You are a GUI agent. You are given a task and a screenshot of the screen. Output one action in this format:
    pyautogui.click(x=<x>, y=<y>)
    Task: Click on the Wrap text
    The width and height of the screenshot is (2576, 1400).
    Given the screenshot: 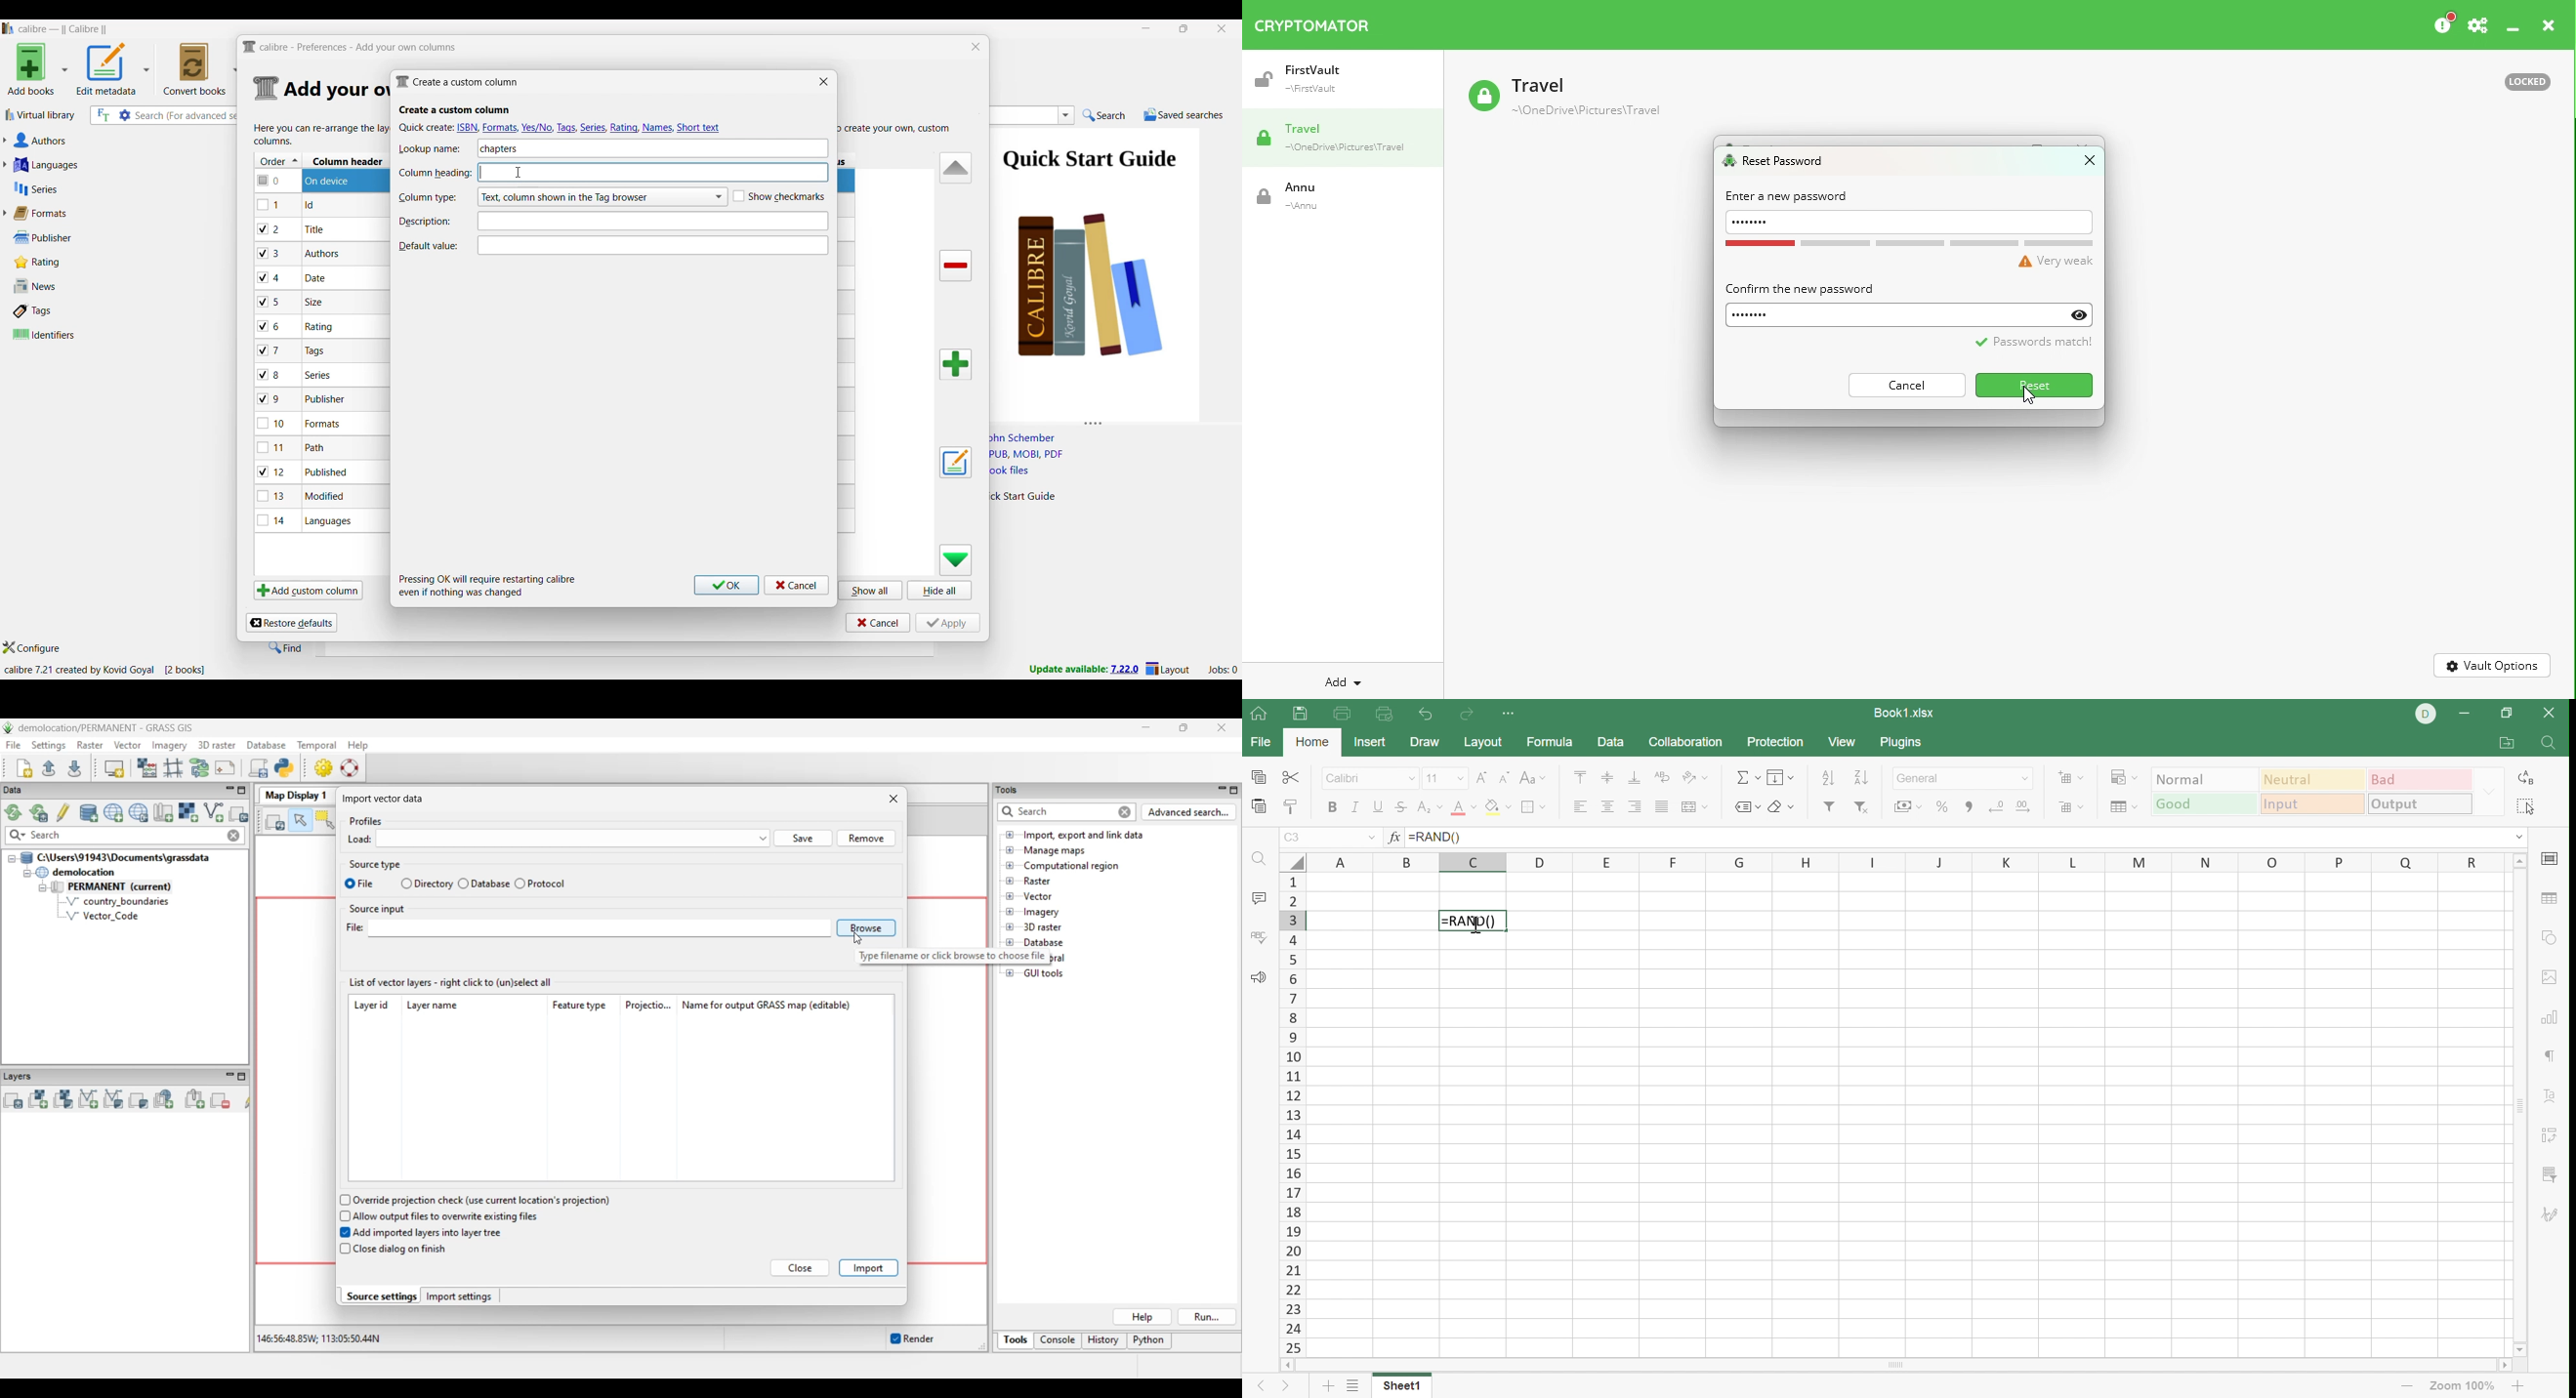 What is the action you would take?
    pyautogui.click(x=1664, y=775)
    